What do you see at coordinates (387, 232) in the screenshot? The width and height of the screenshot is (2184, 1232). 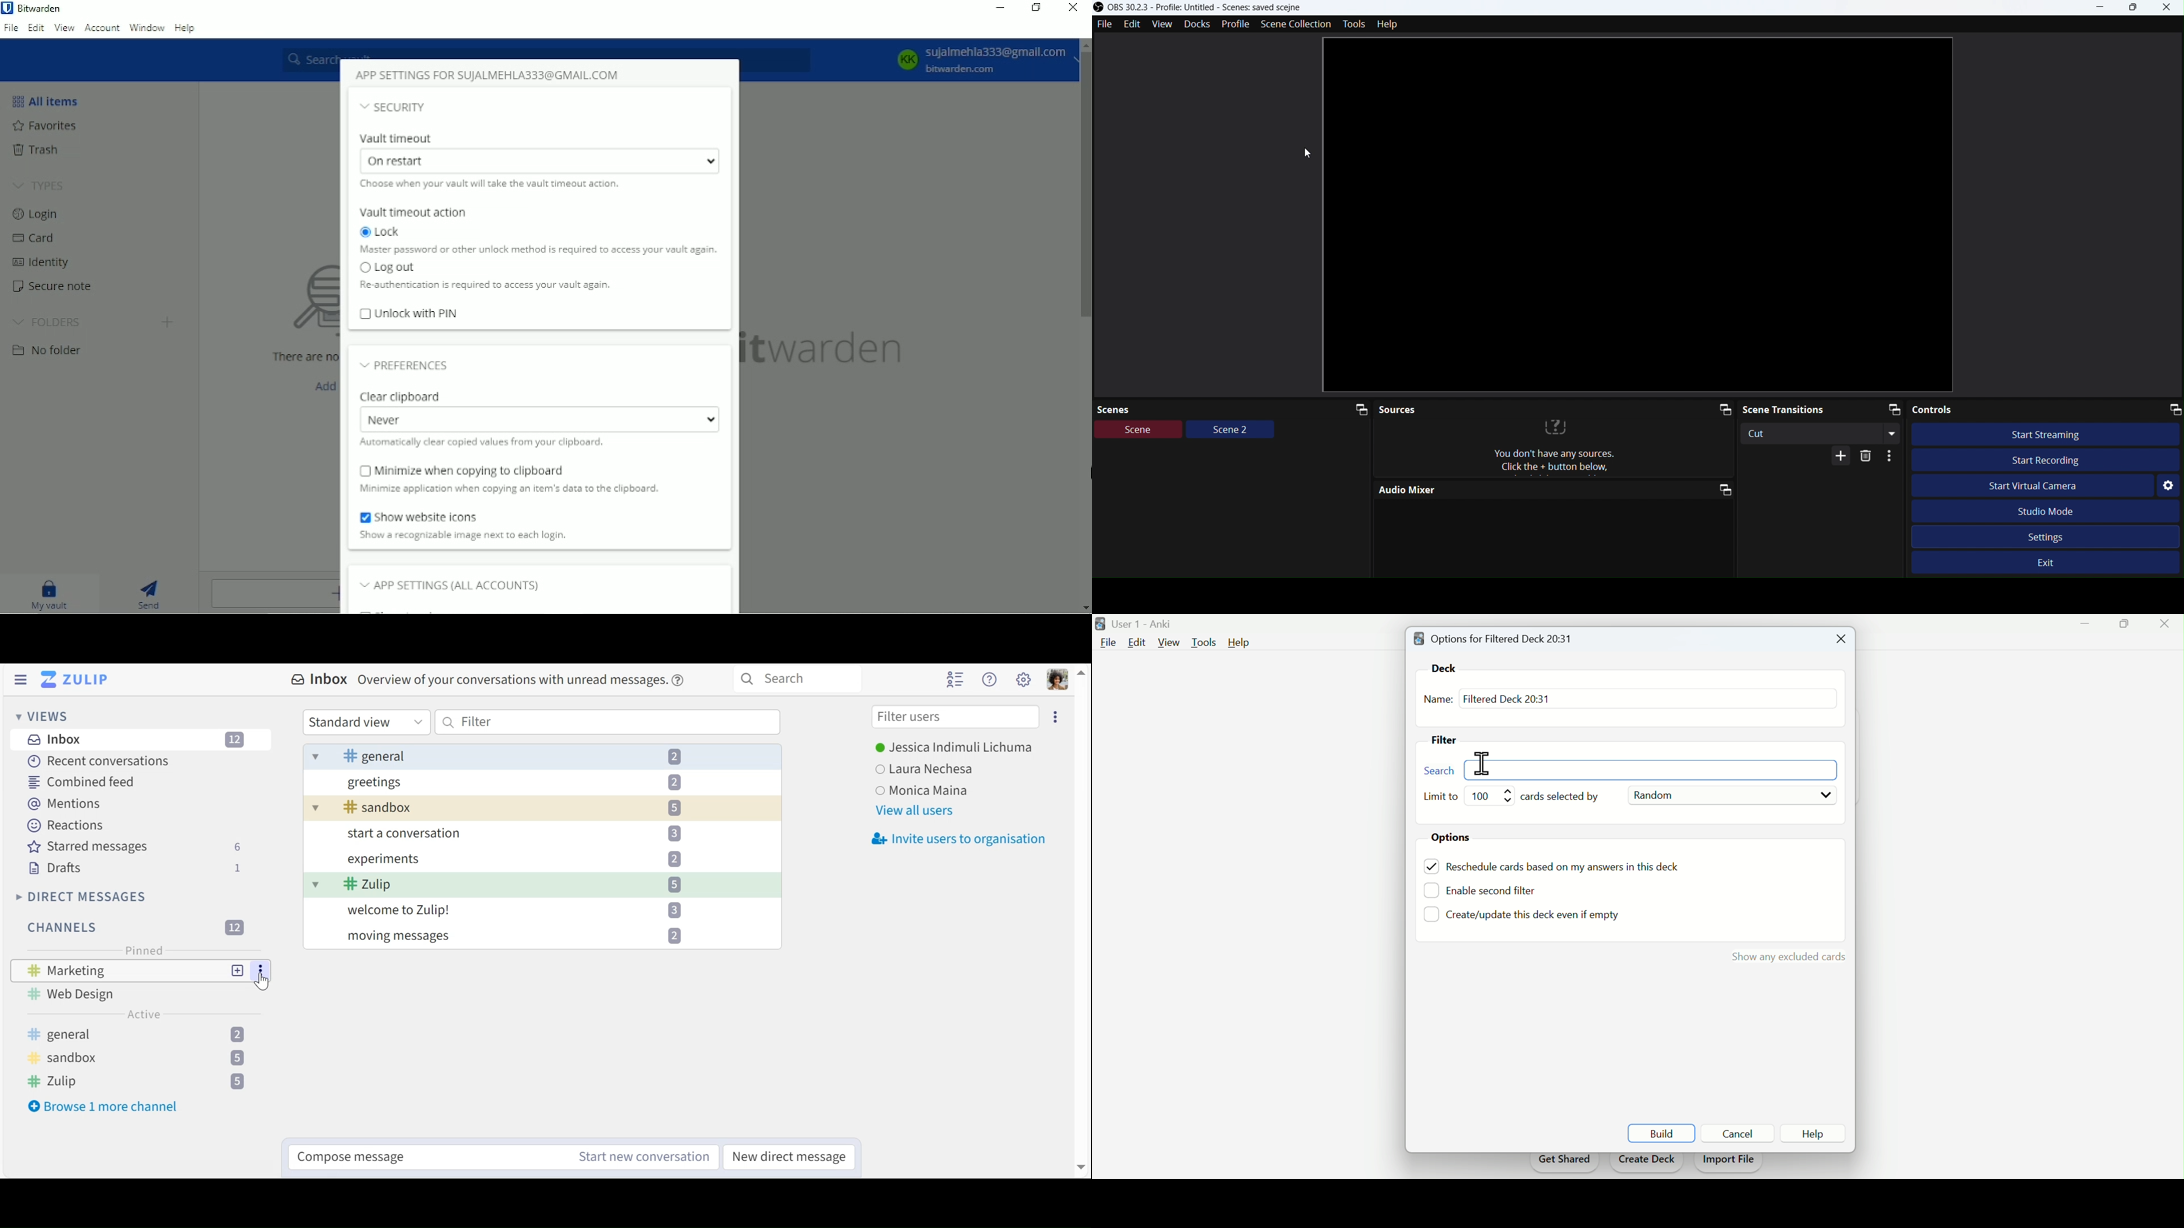 I see `Lock` at bounding box center [387, 232].